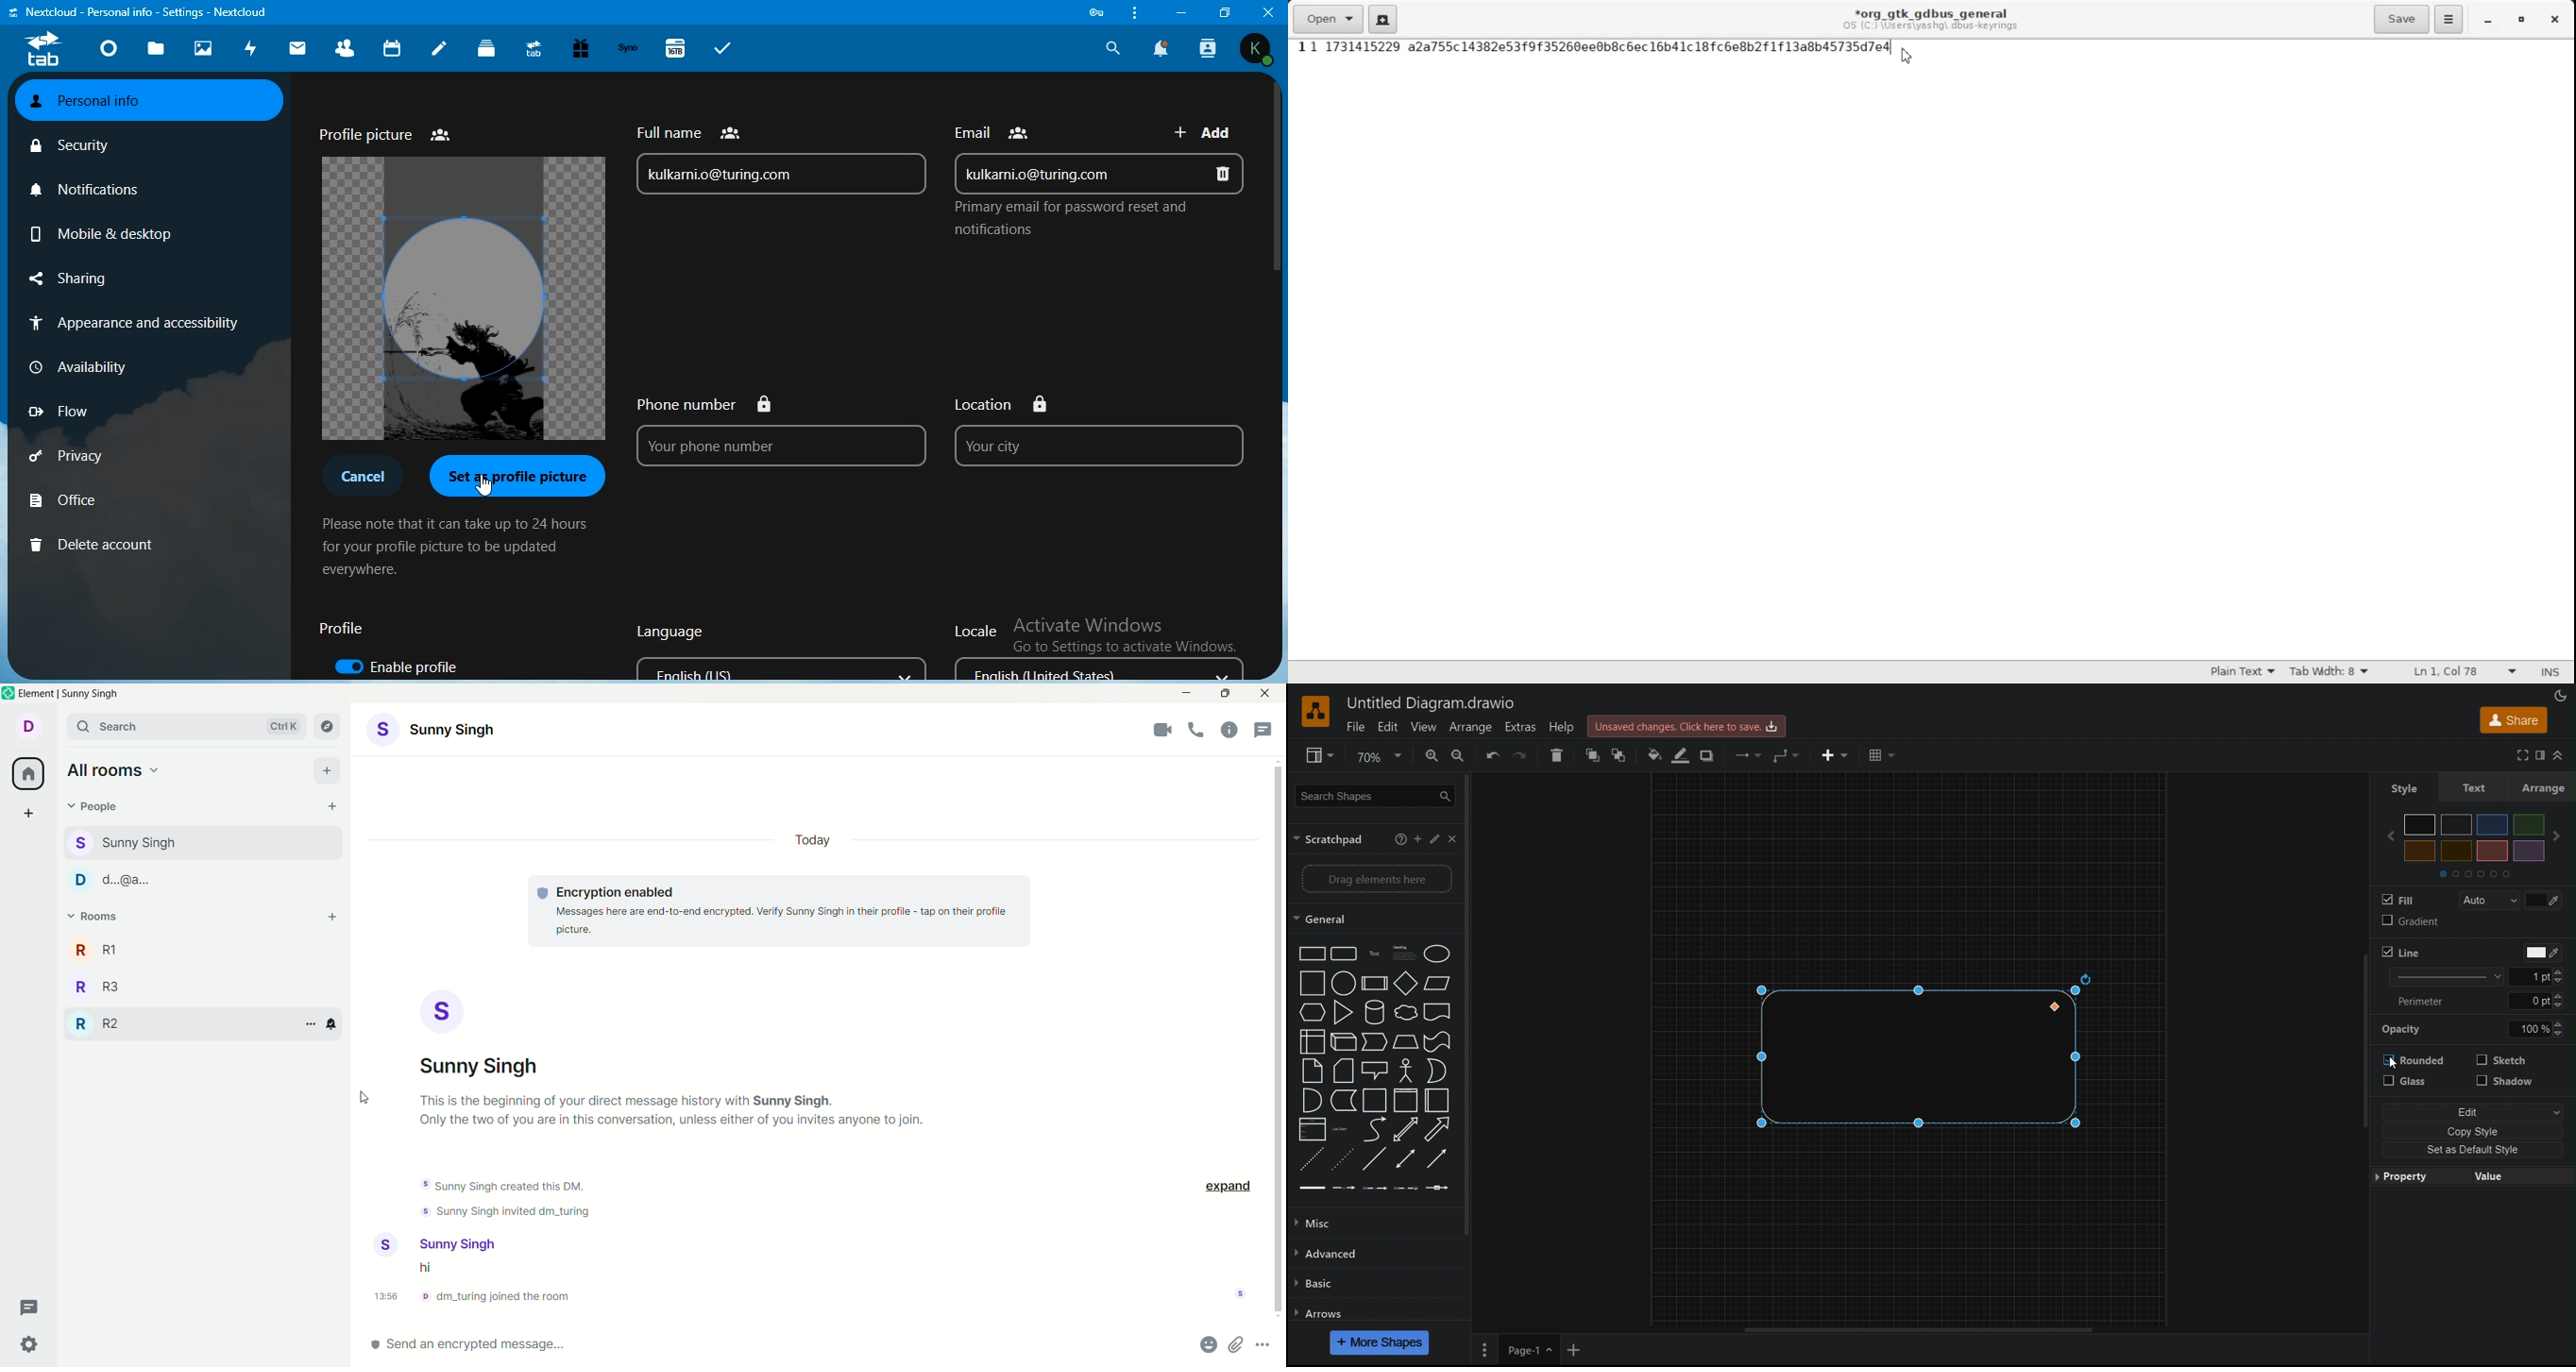  What do you see at coordinates (2558, 695) in the screenshot?
I see `Appearance` at bounding box center [2558, 695].